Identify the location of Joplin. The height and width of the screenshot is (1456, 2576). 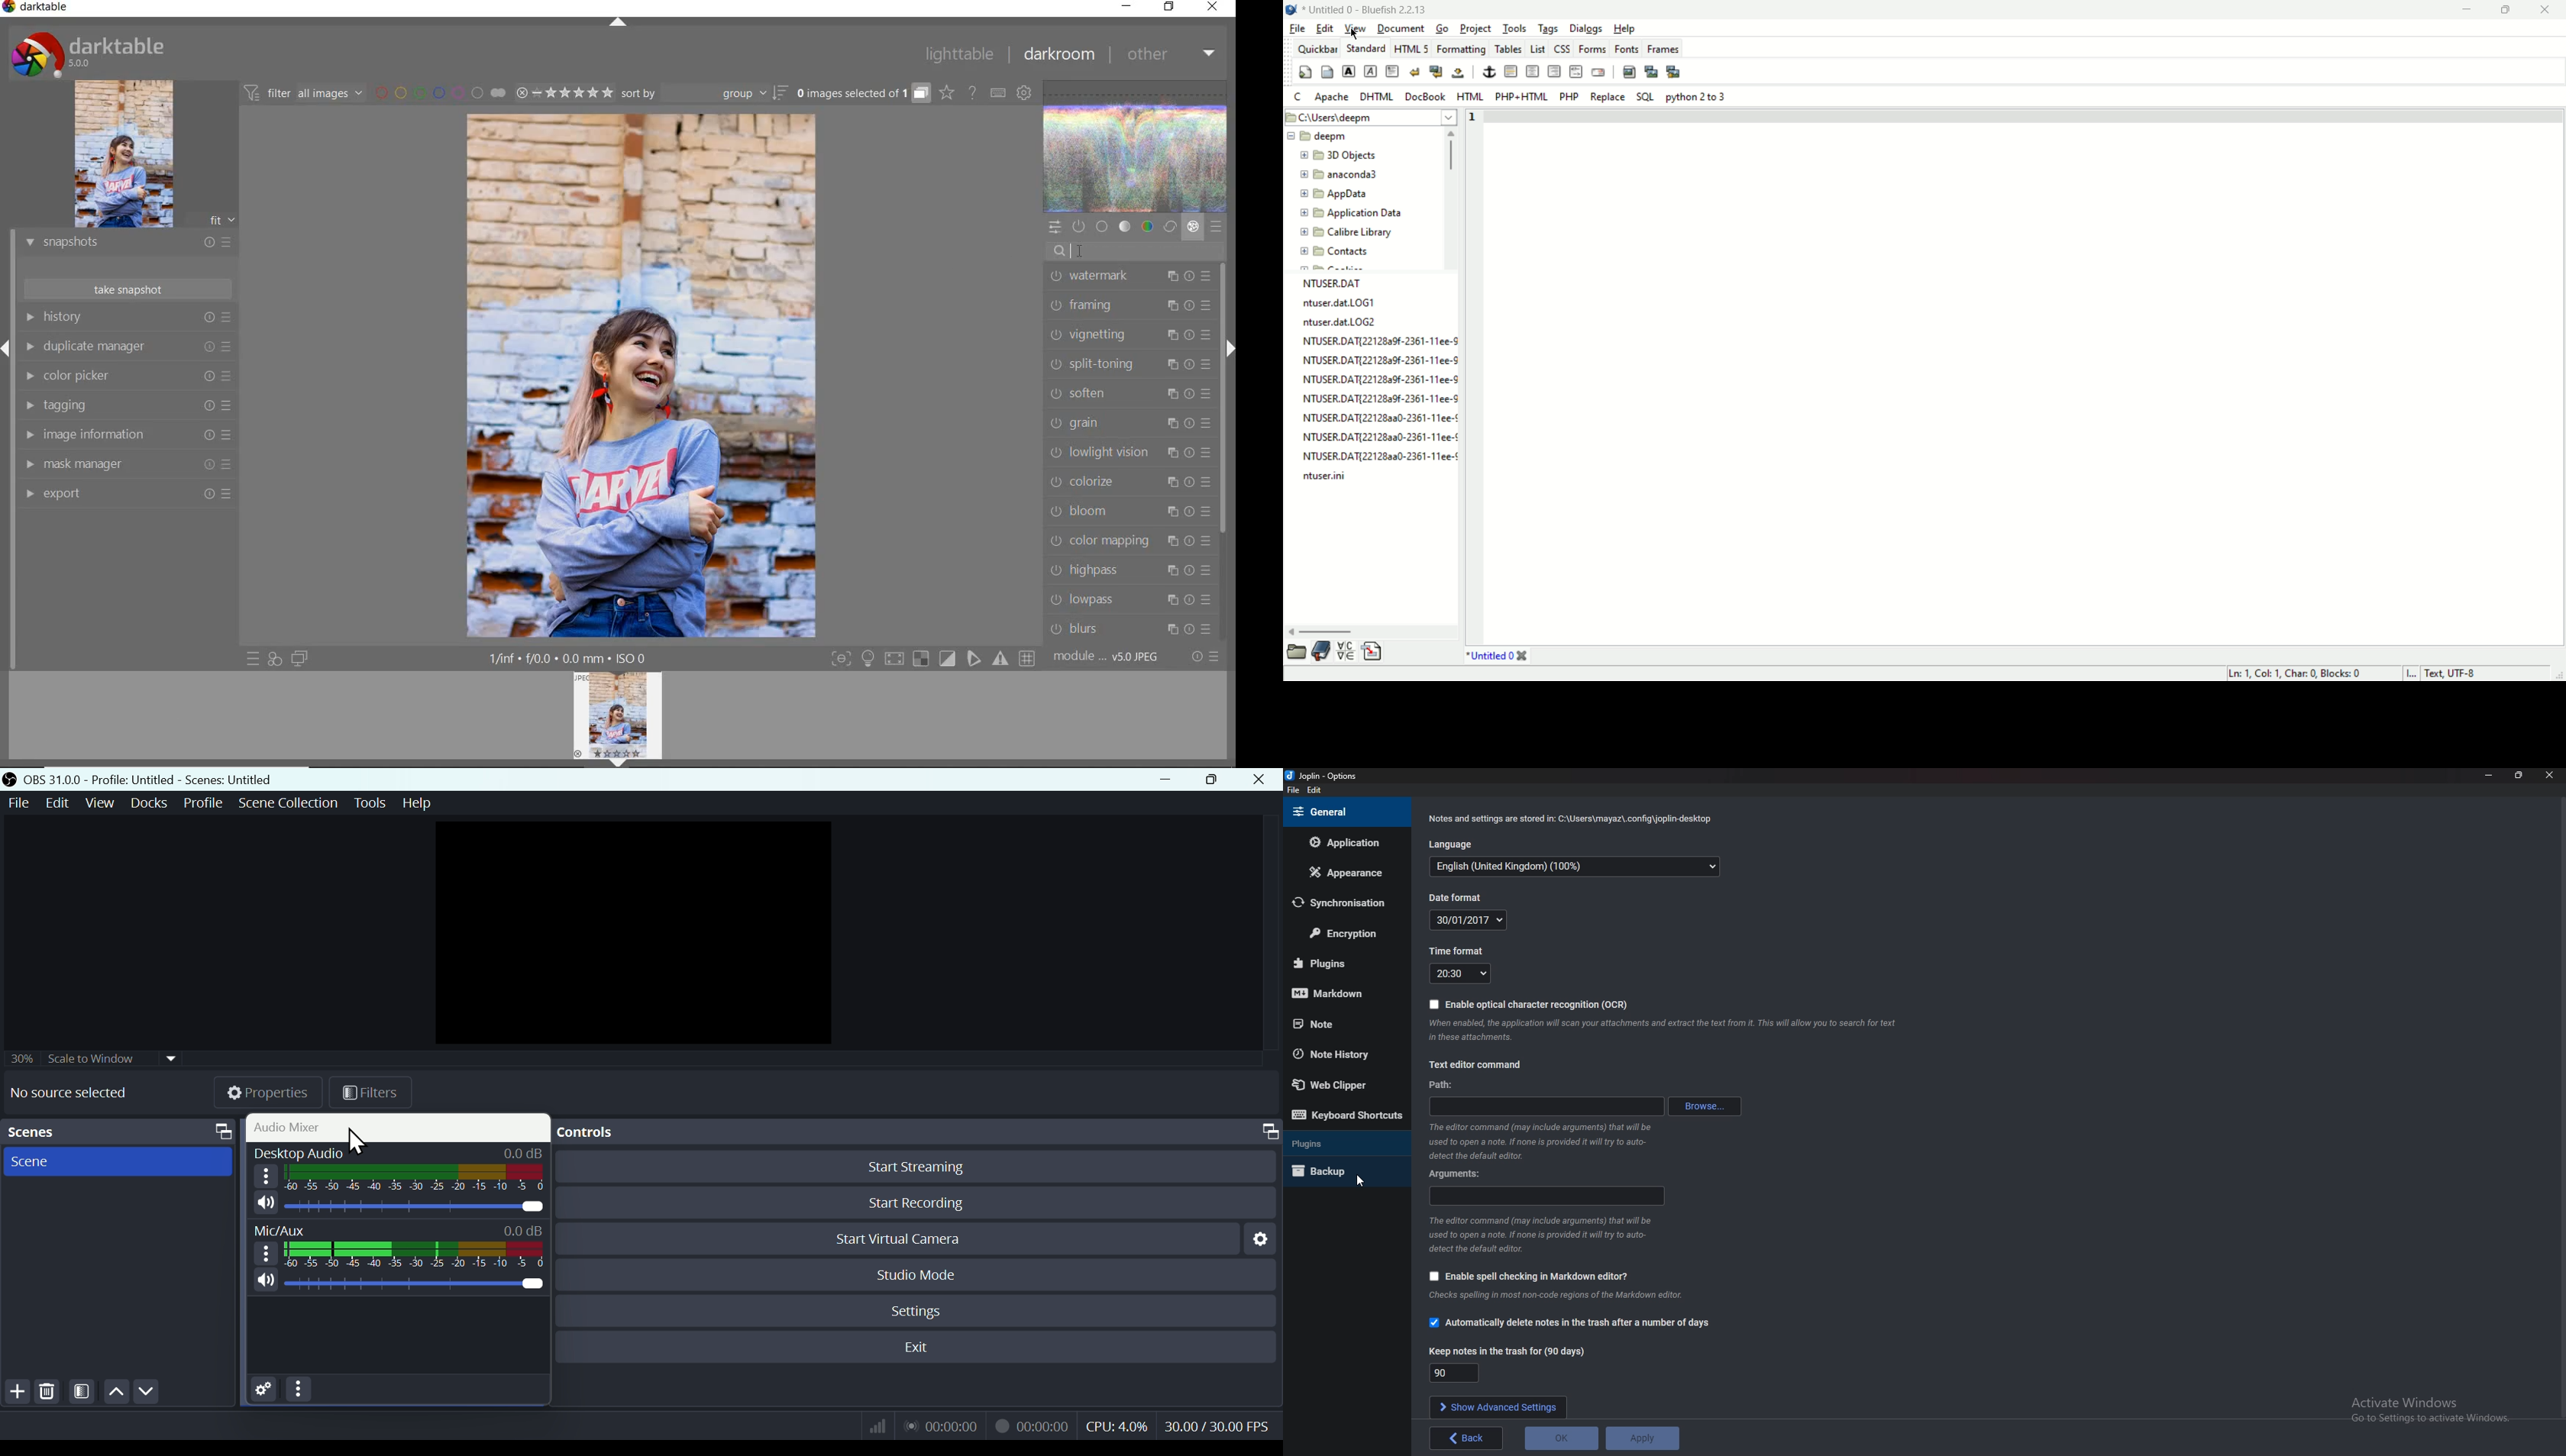
(1320, 776).